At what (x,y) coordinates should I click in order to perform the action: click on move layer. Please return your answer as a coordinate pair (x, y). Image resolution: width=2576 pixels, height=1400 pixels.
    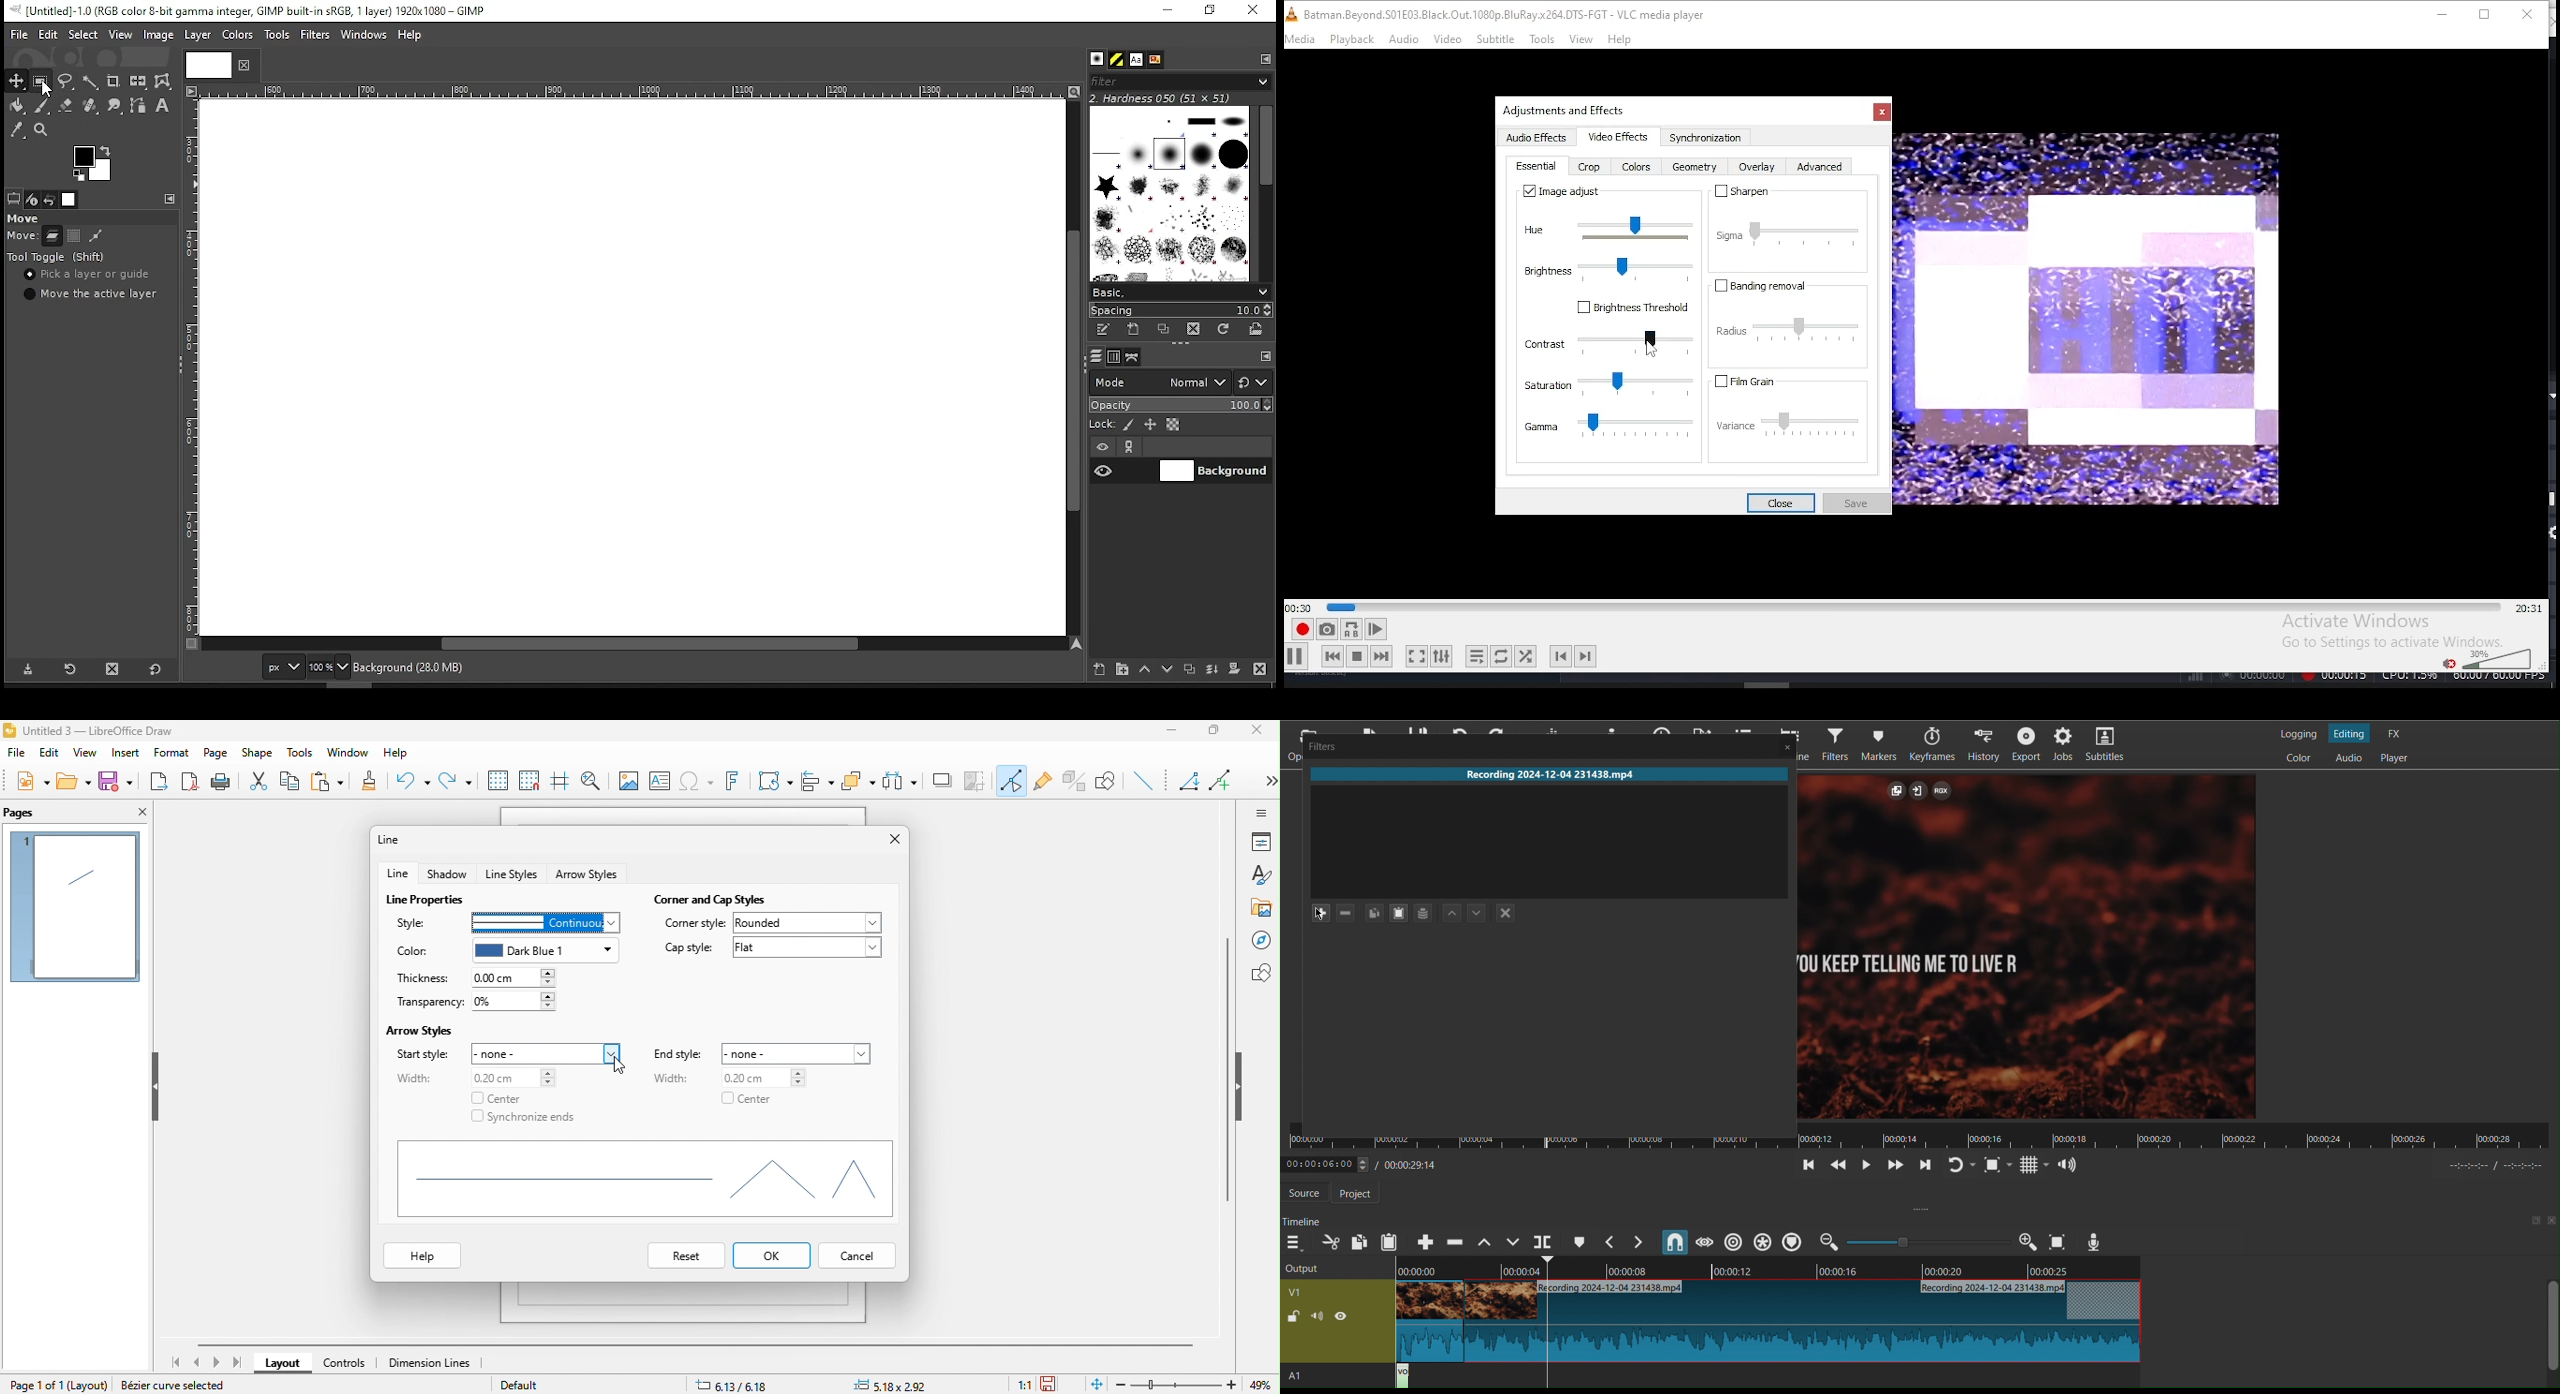
    Looking at the image, I should click on (53, 236).